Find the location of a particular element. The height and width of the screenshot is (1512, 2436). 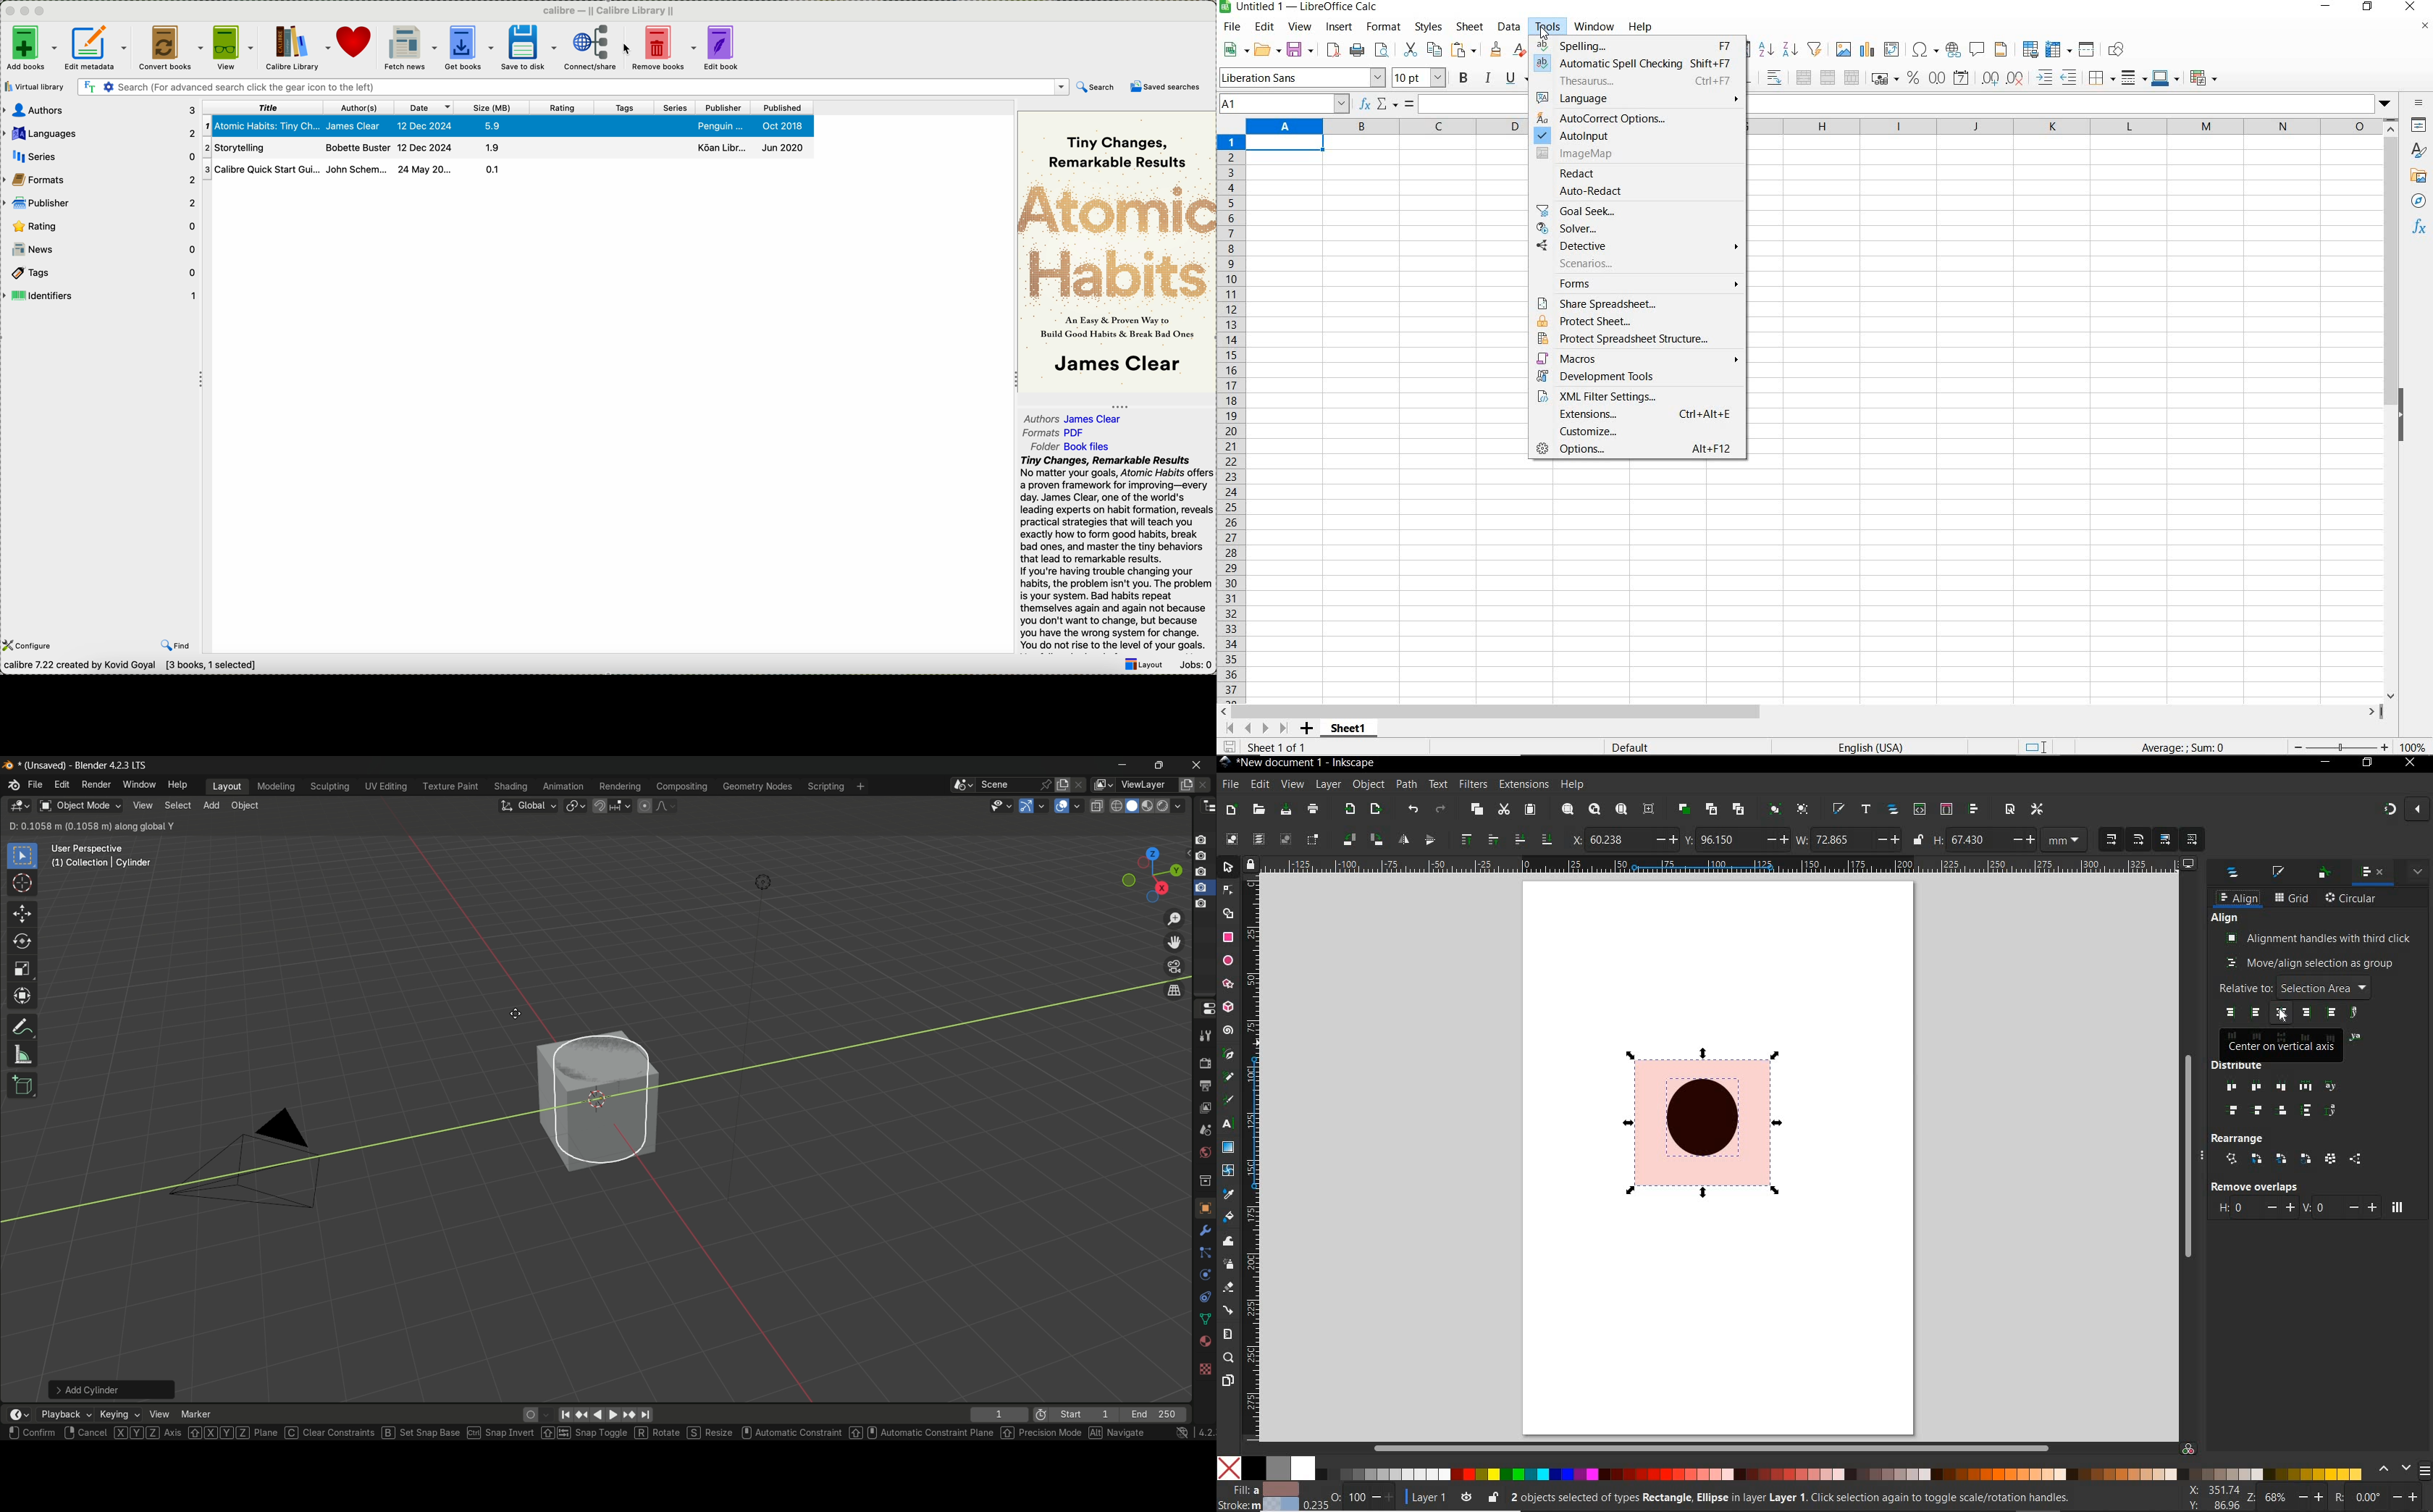

file menu is located at coordinates (35, 785).